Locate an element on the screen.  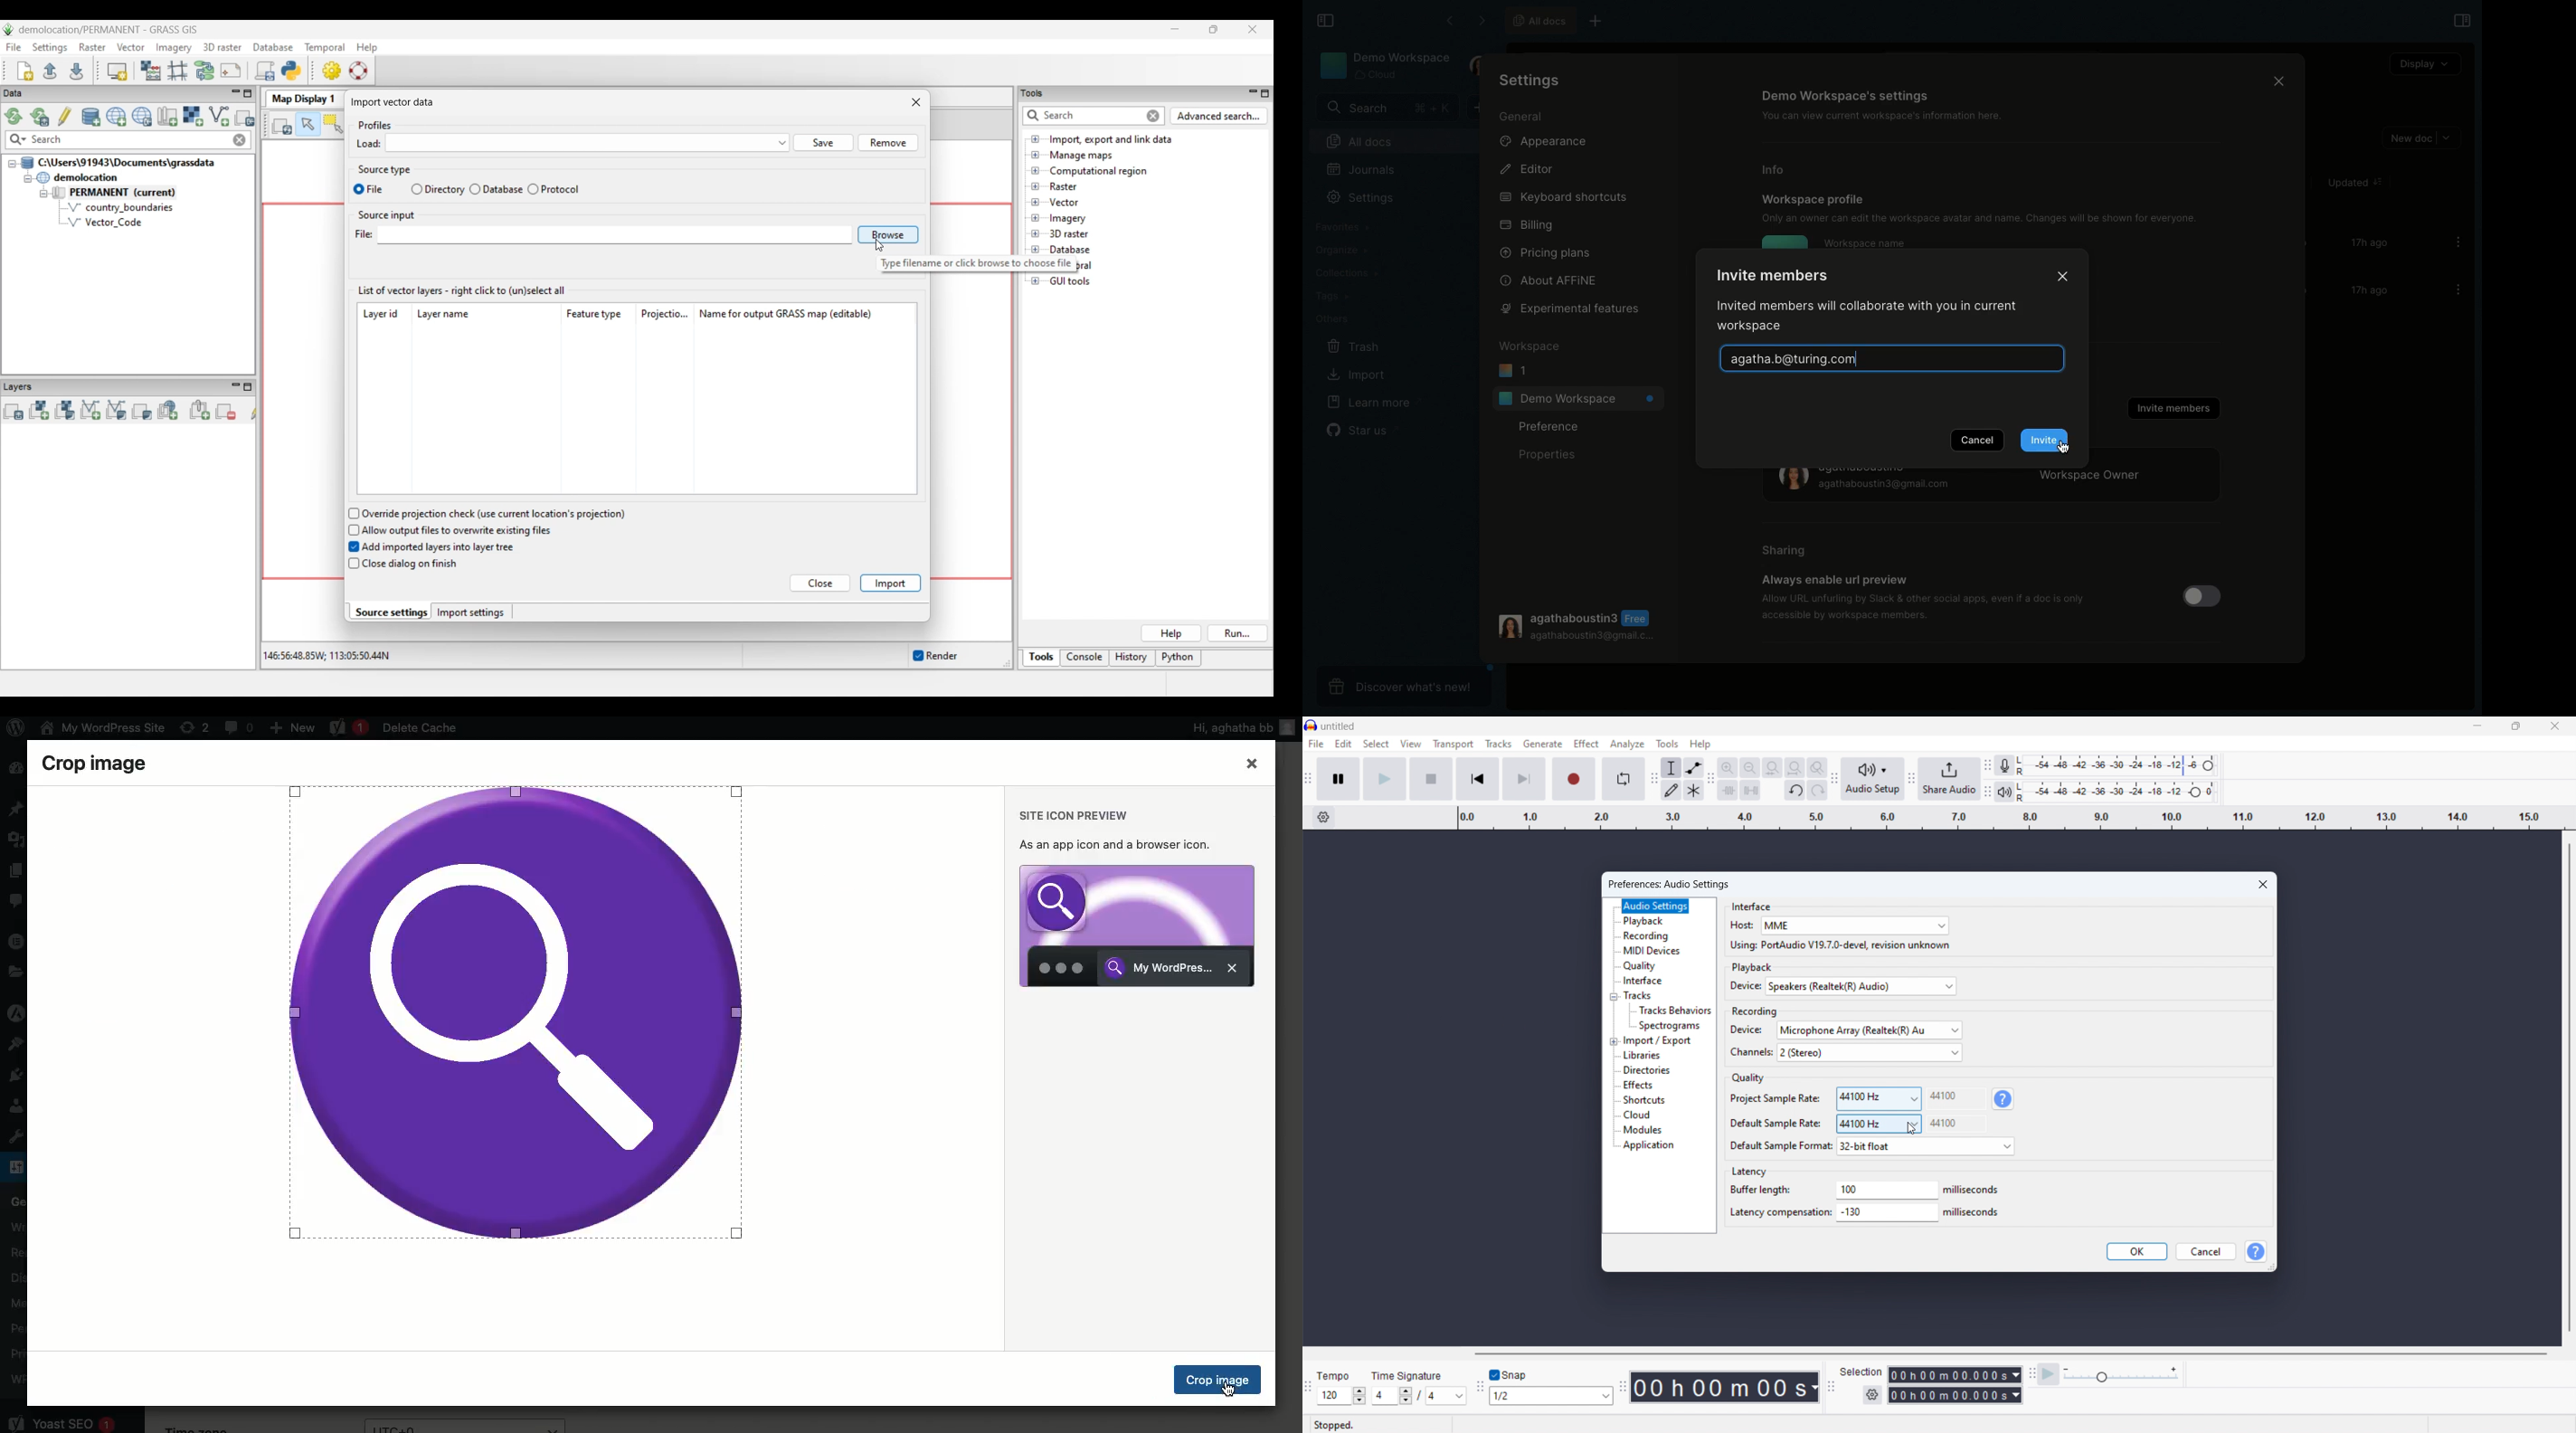
playback is located at coordinates (1754, 967).